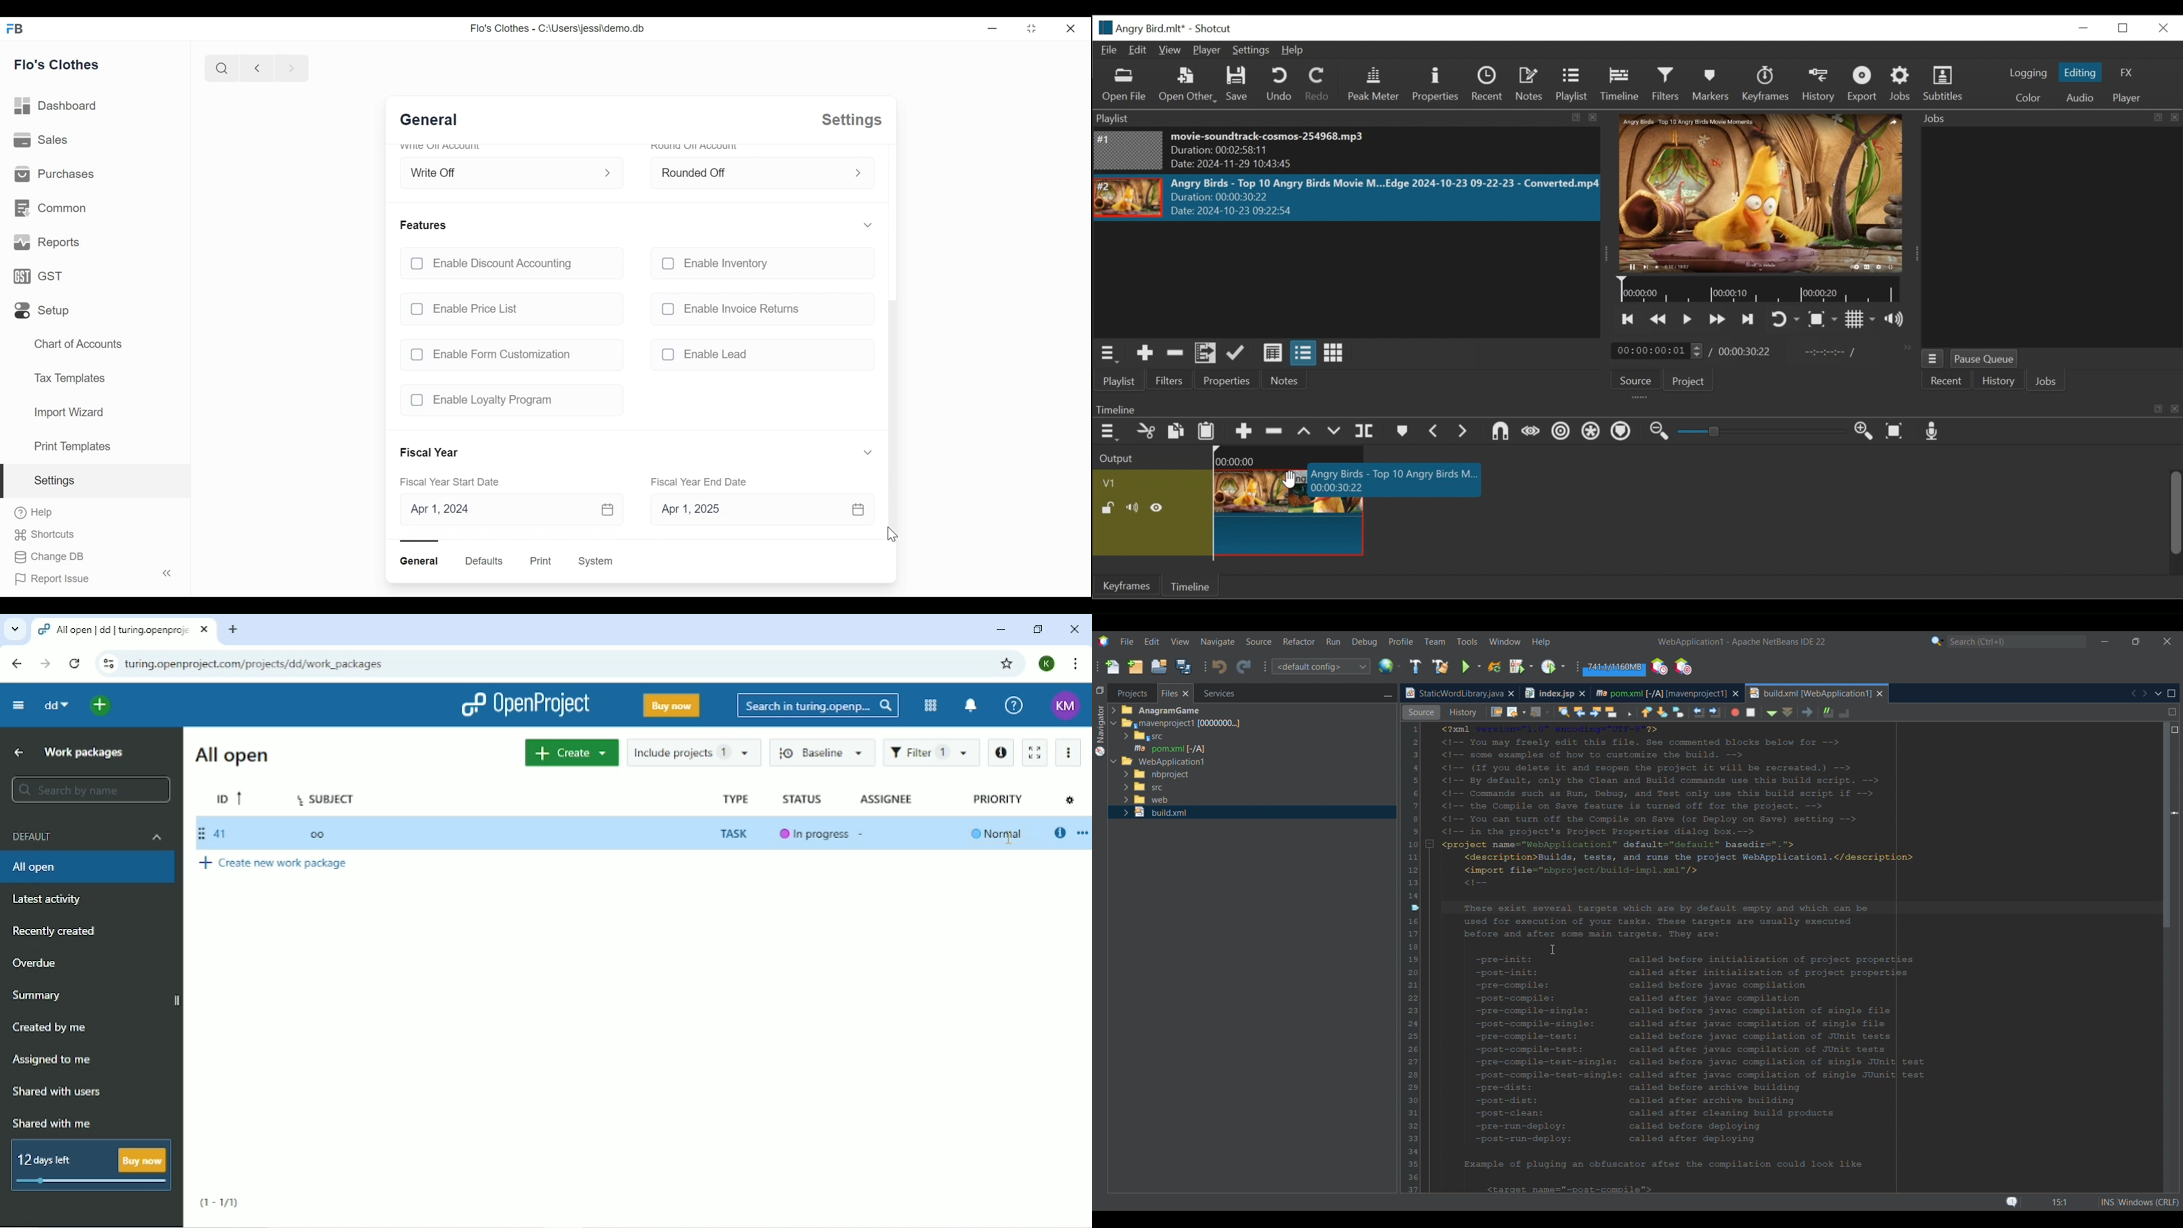 This screenshot has width=2184, height=1232. I want to click on Zoom timeline out, so click(1663, 432).